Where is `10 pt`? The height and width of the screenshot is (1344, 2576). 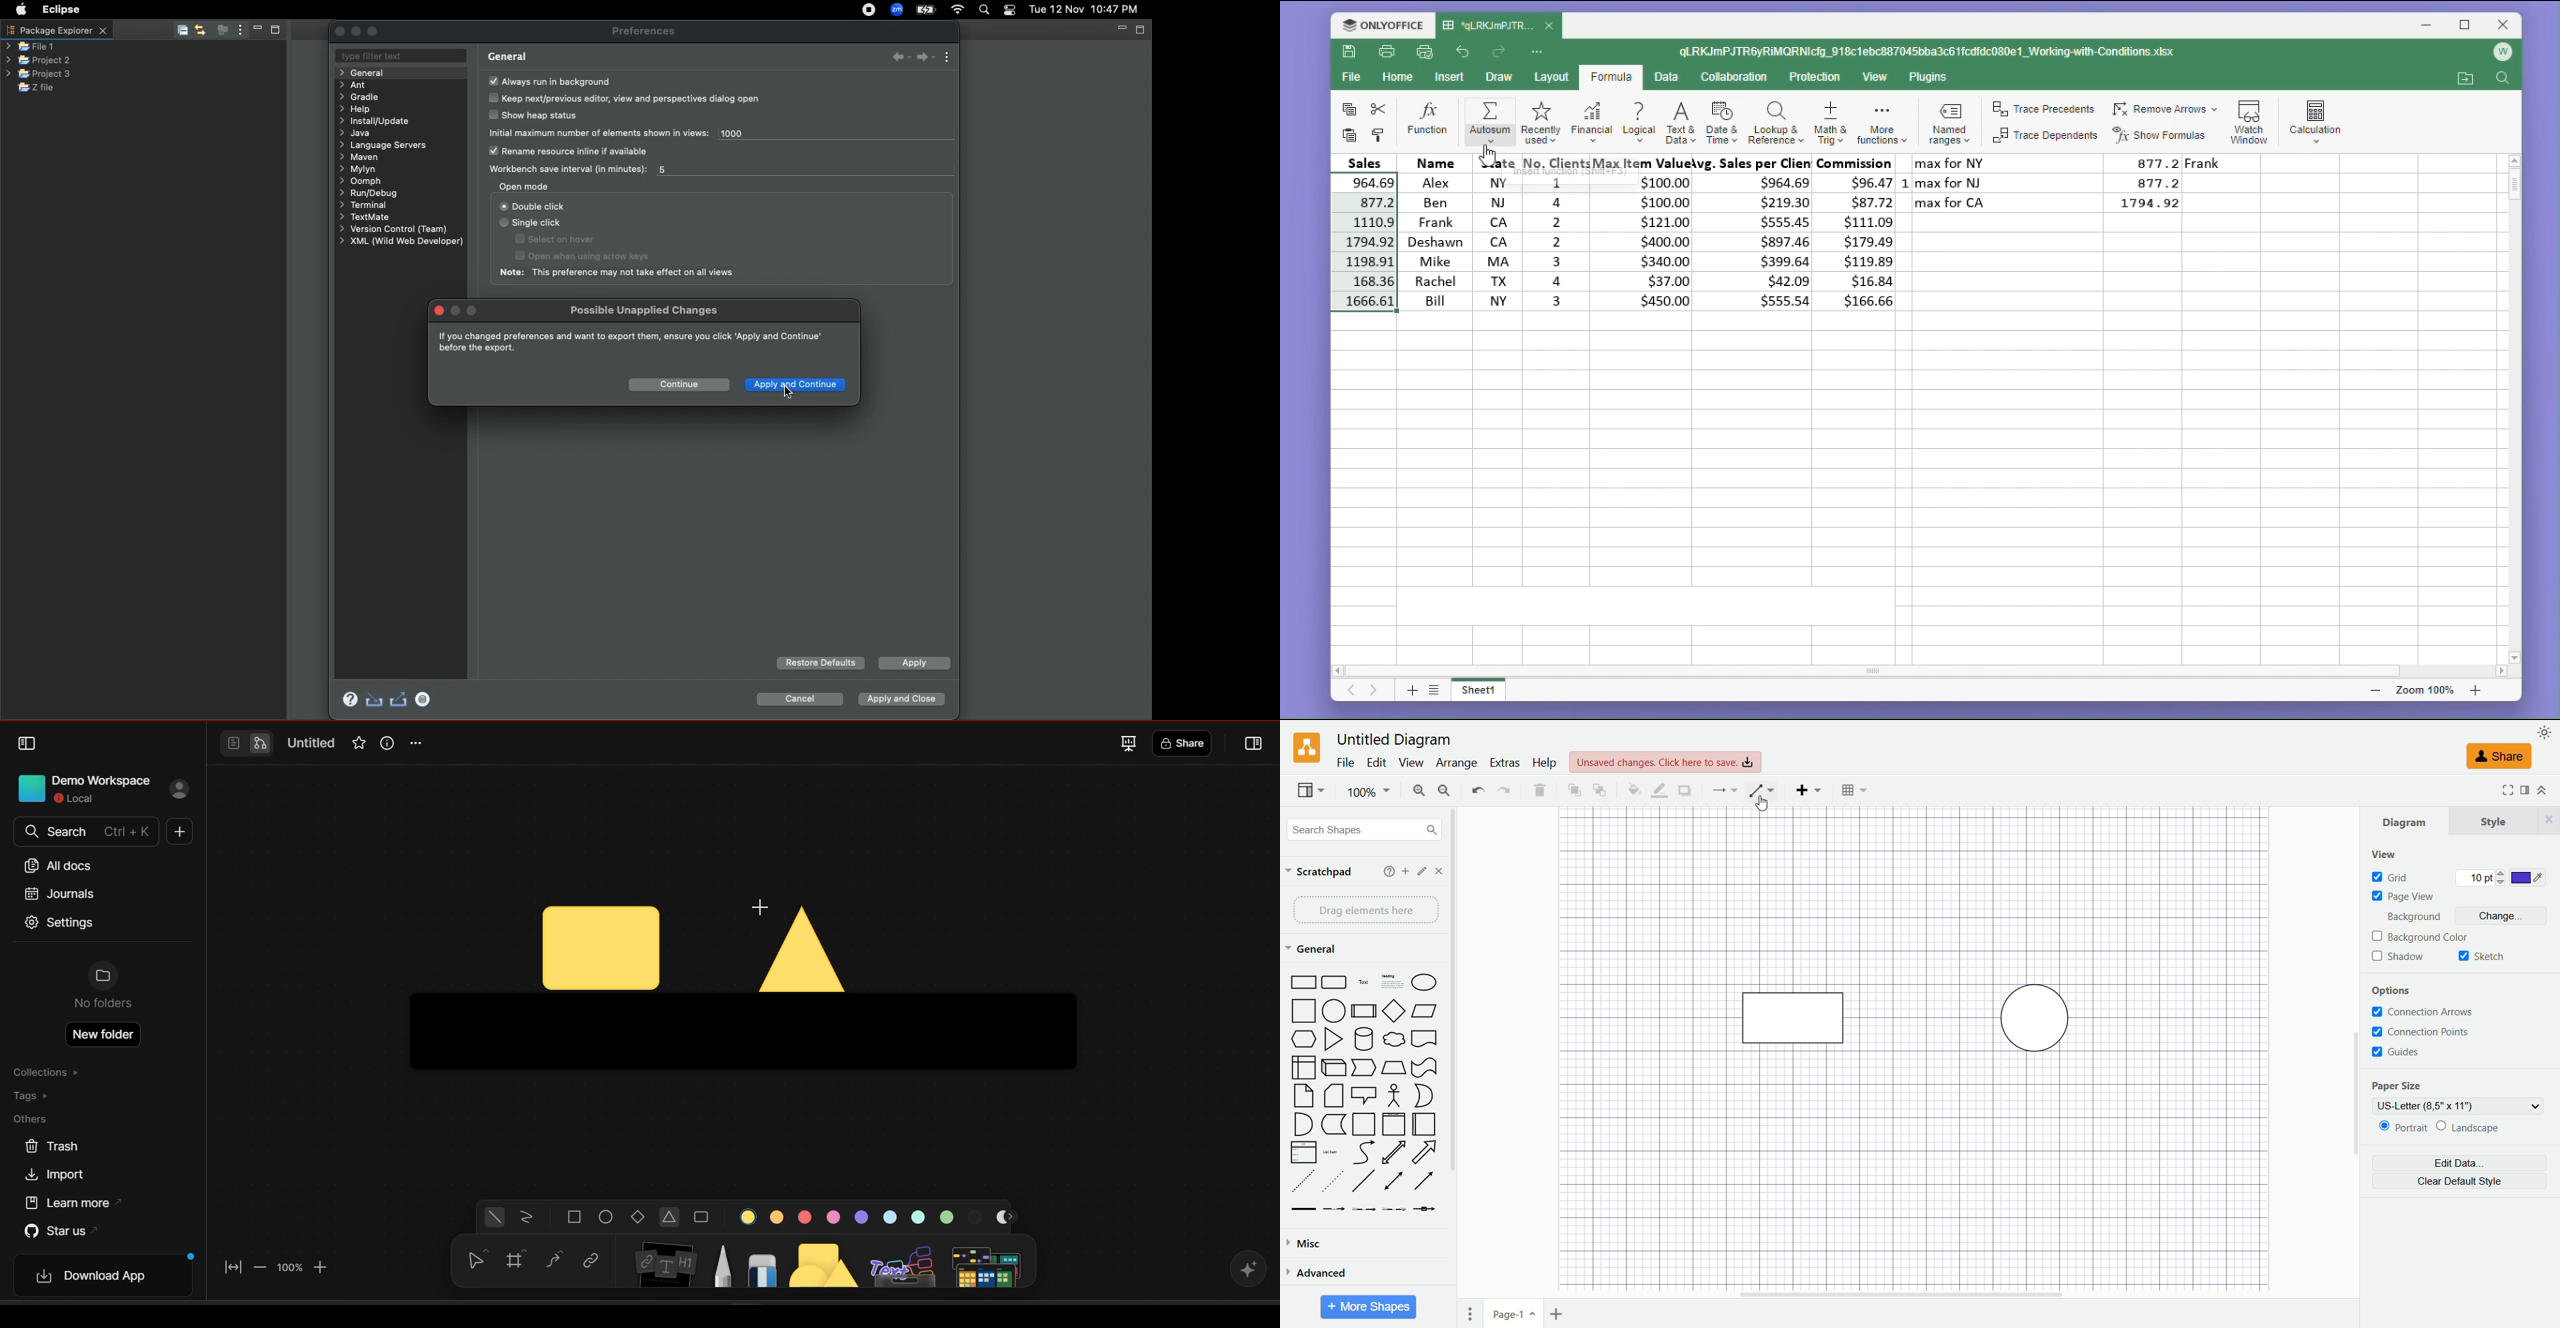
10 pt is located at coordinates (2481, 876).